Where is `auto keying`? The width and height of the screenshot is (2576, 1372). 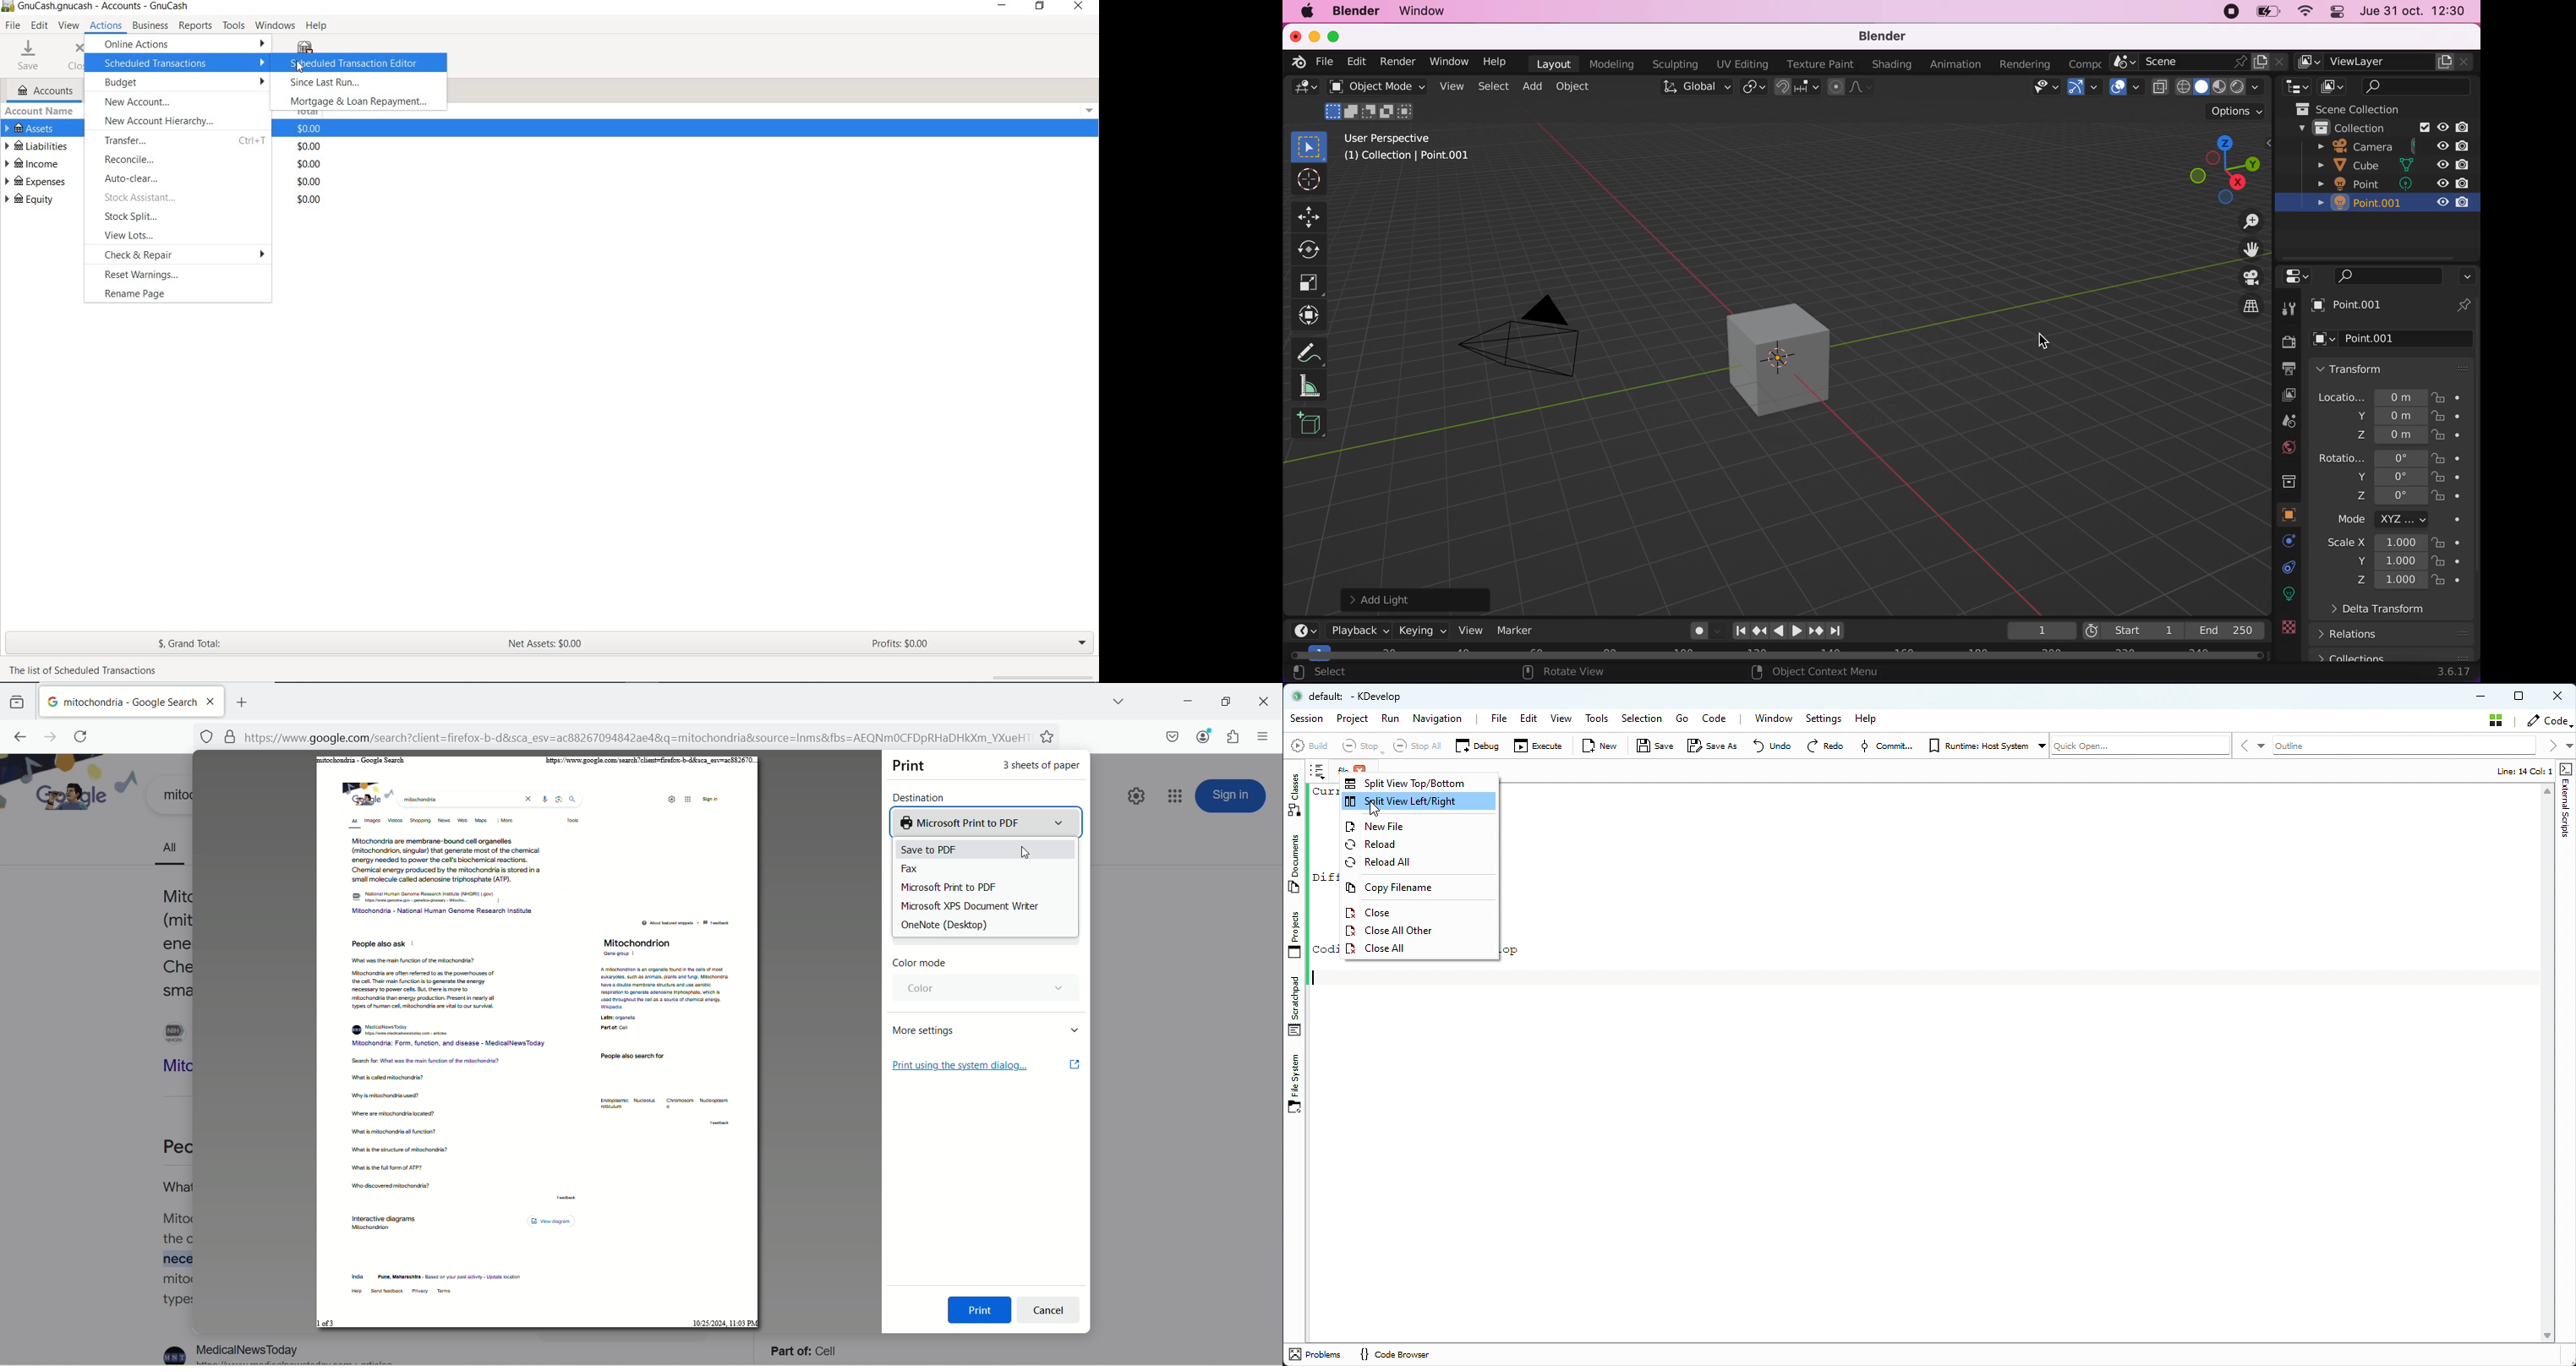 auto keying is located at coordinates (1694, 629).